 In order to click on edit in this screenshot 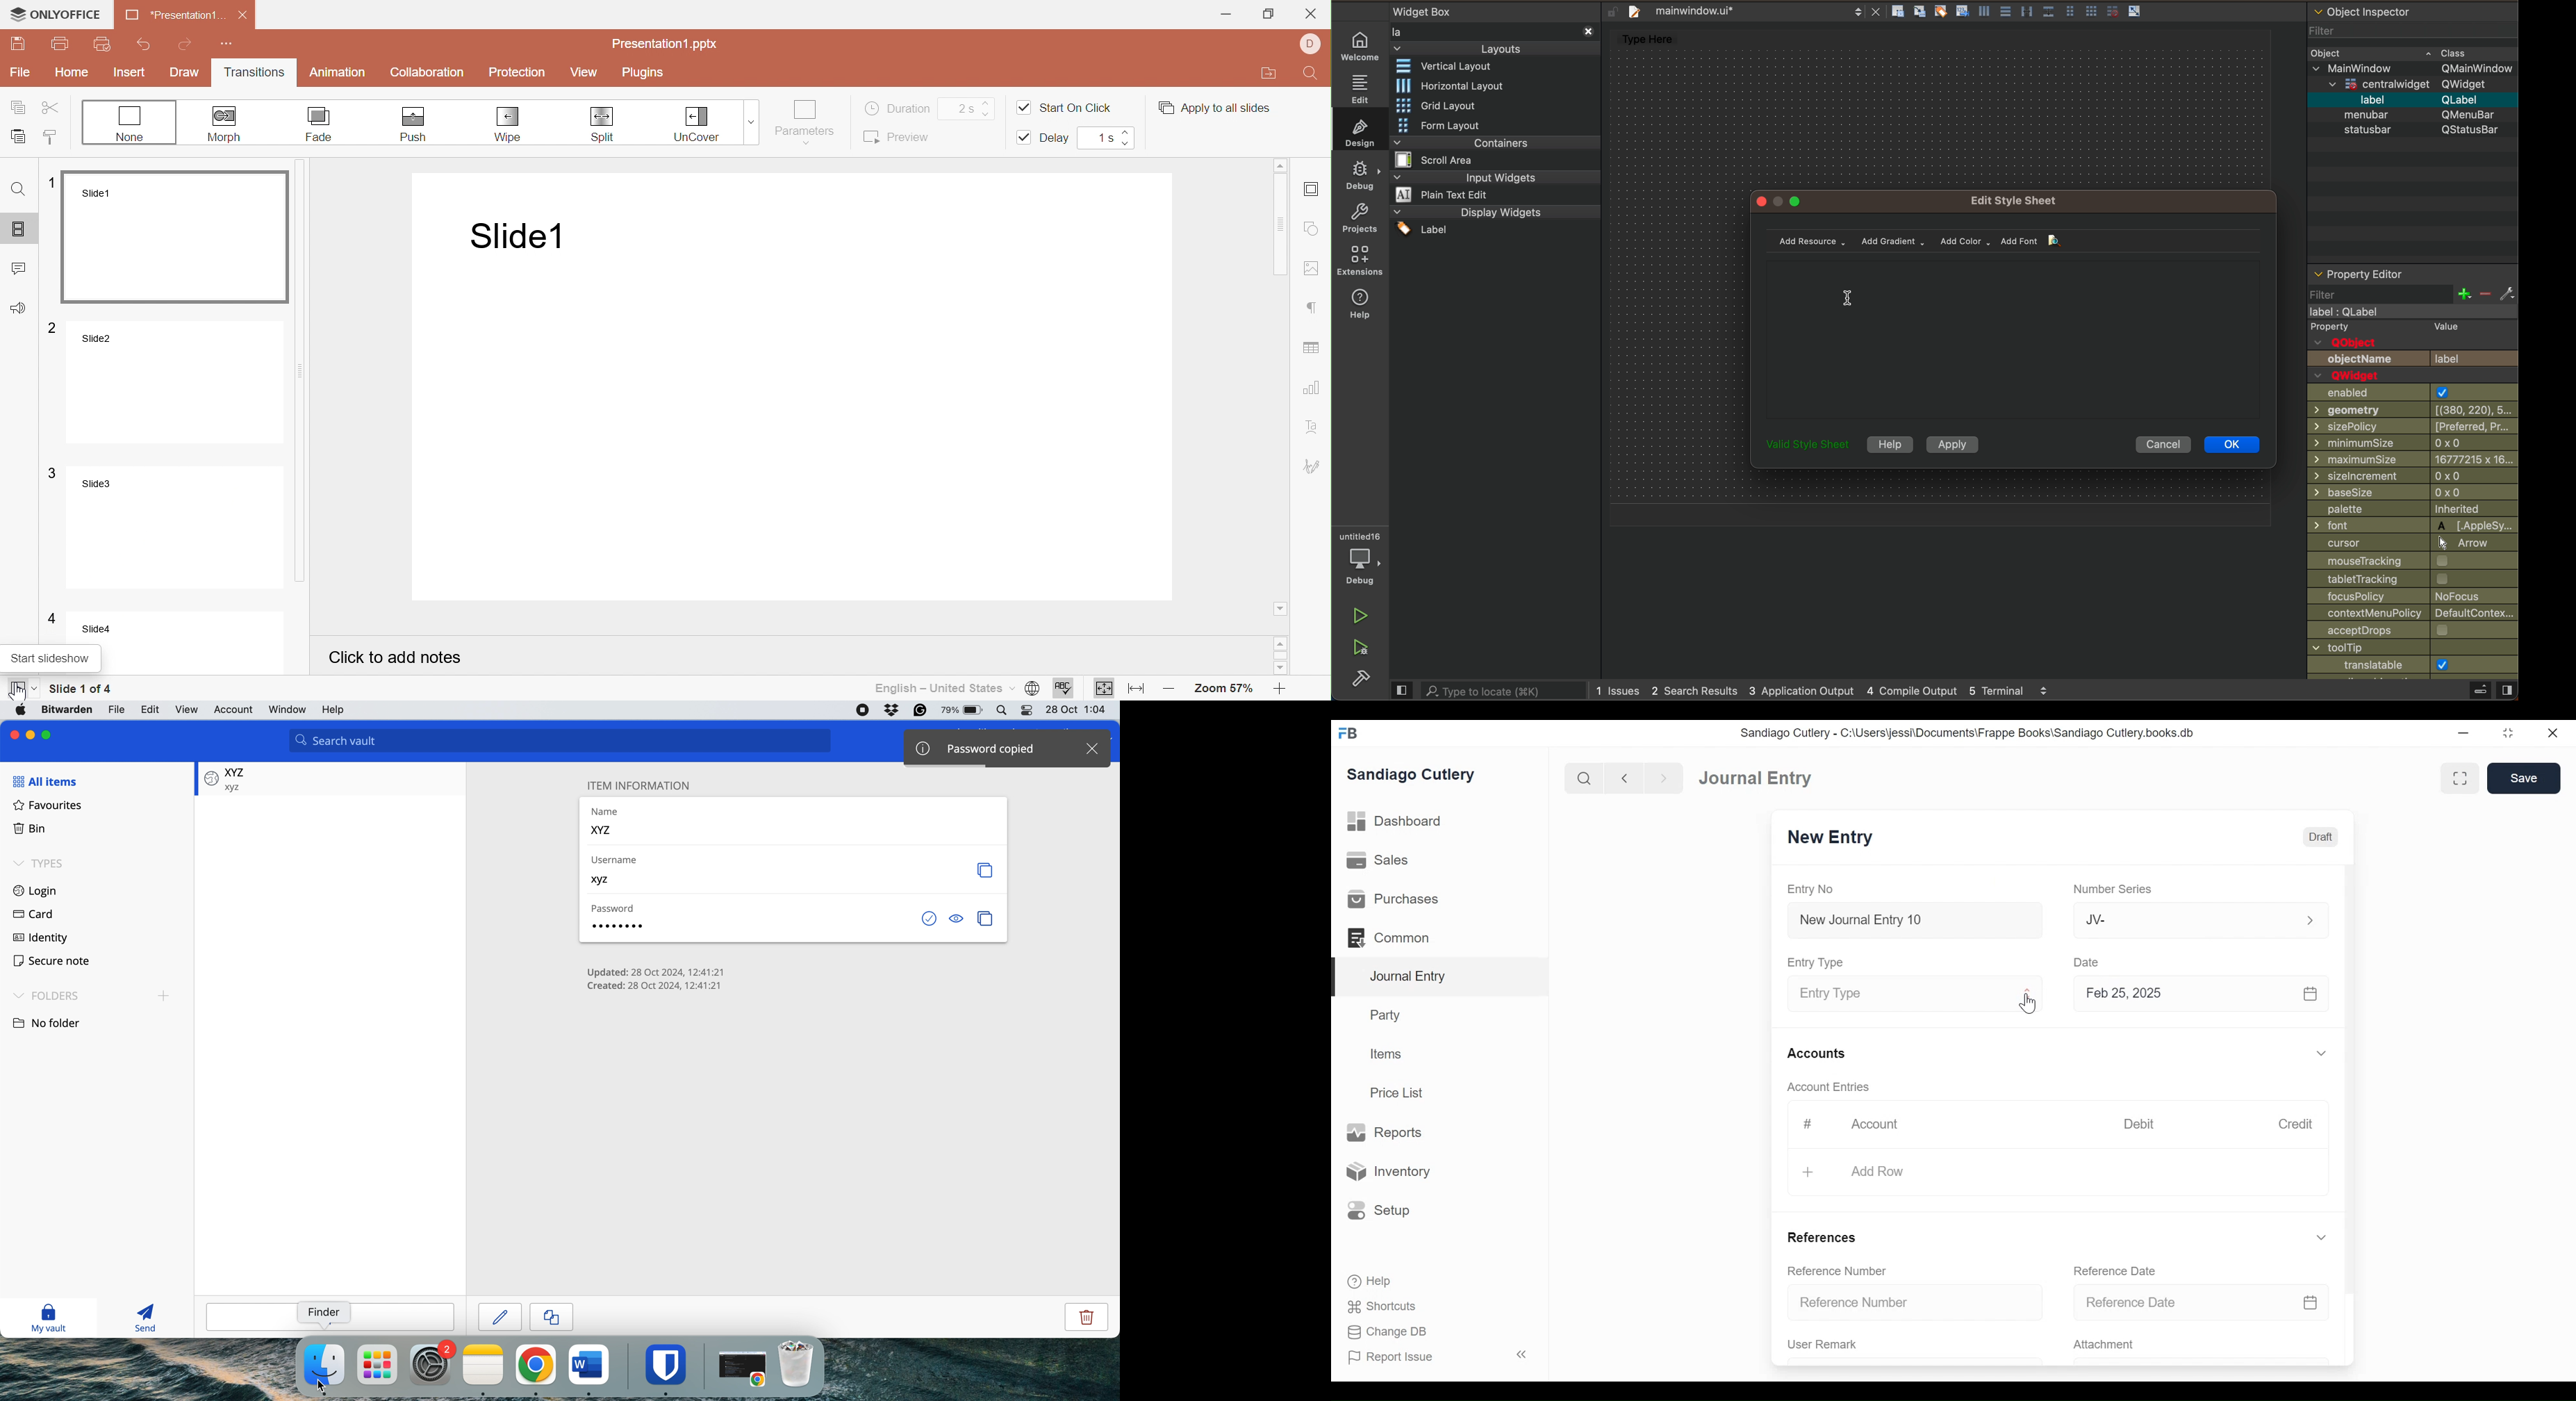, I will do `click(150, 709)`.